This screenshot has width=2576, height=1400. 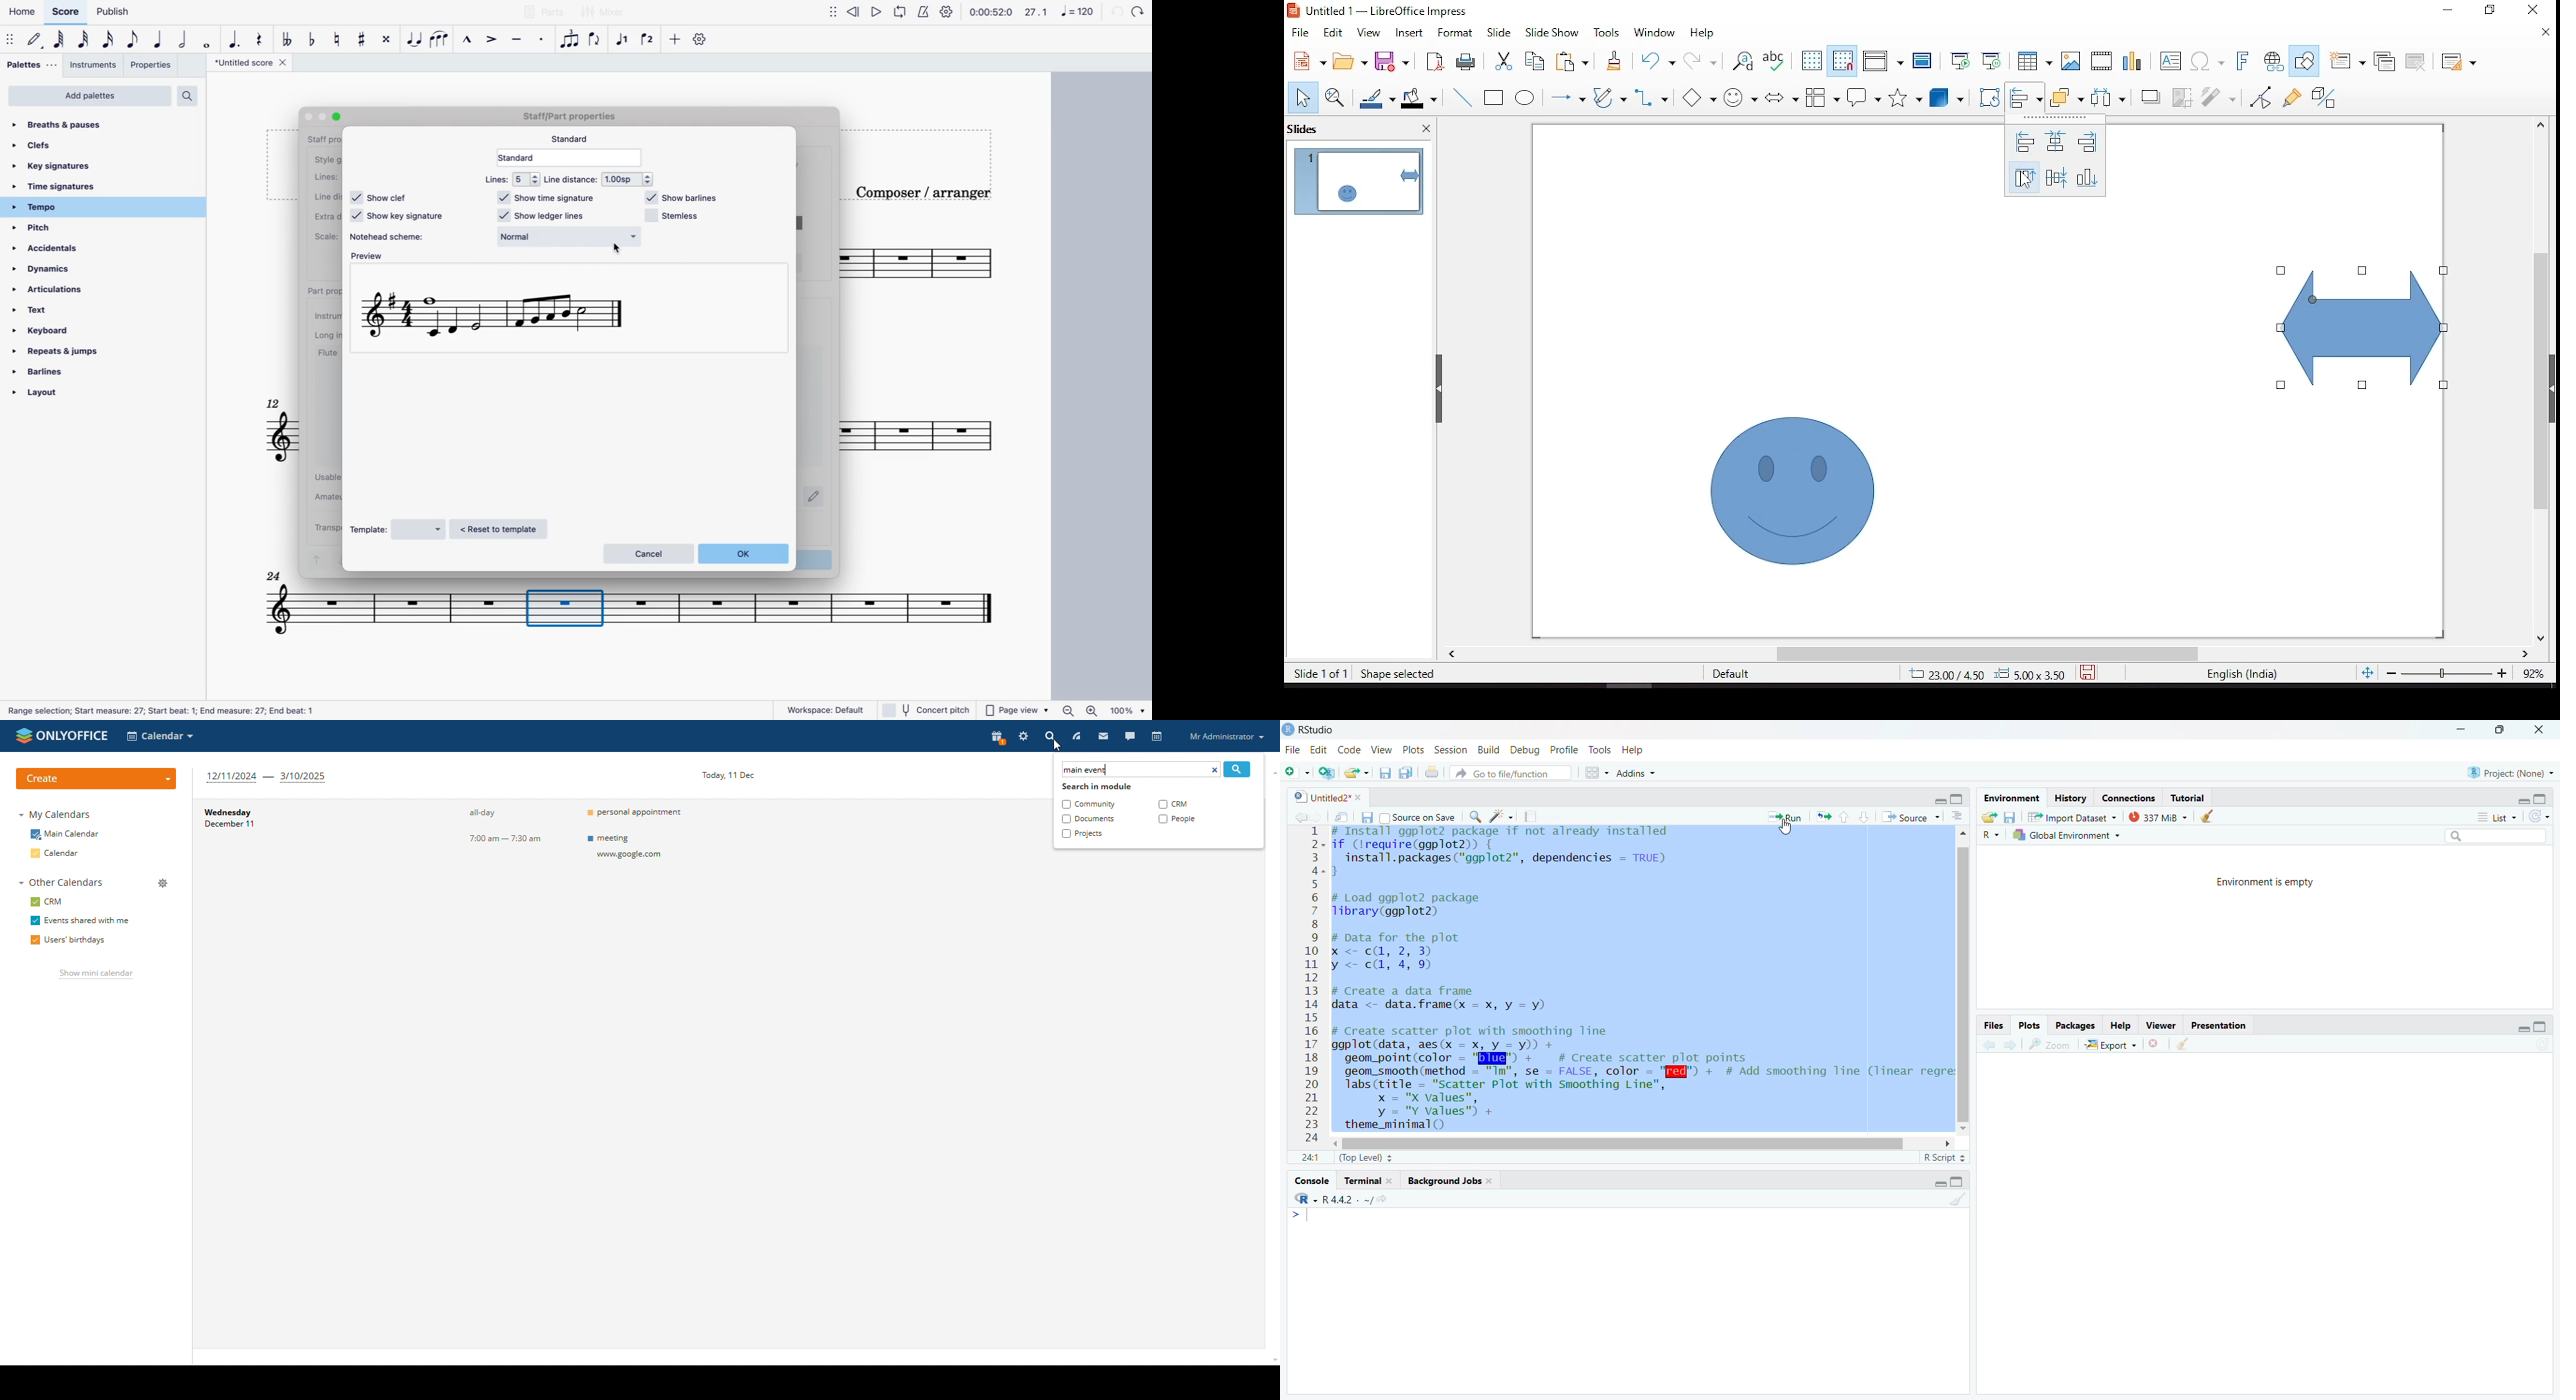 I want to click on metronome, so click(x=926, y=11).